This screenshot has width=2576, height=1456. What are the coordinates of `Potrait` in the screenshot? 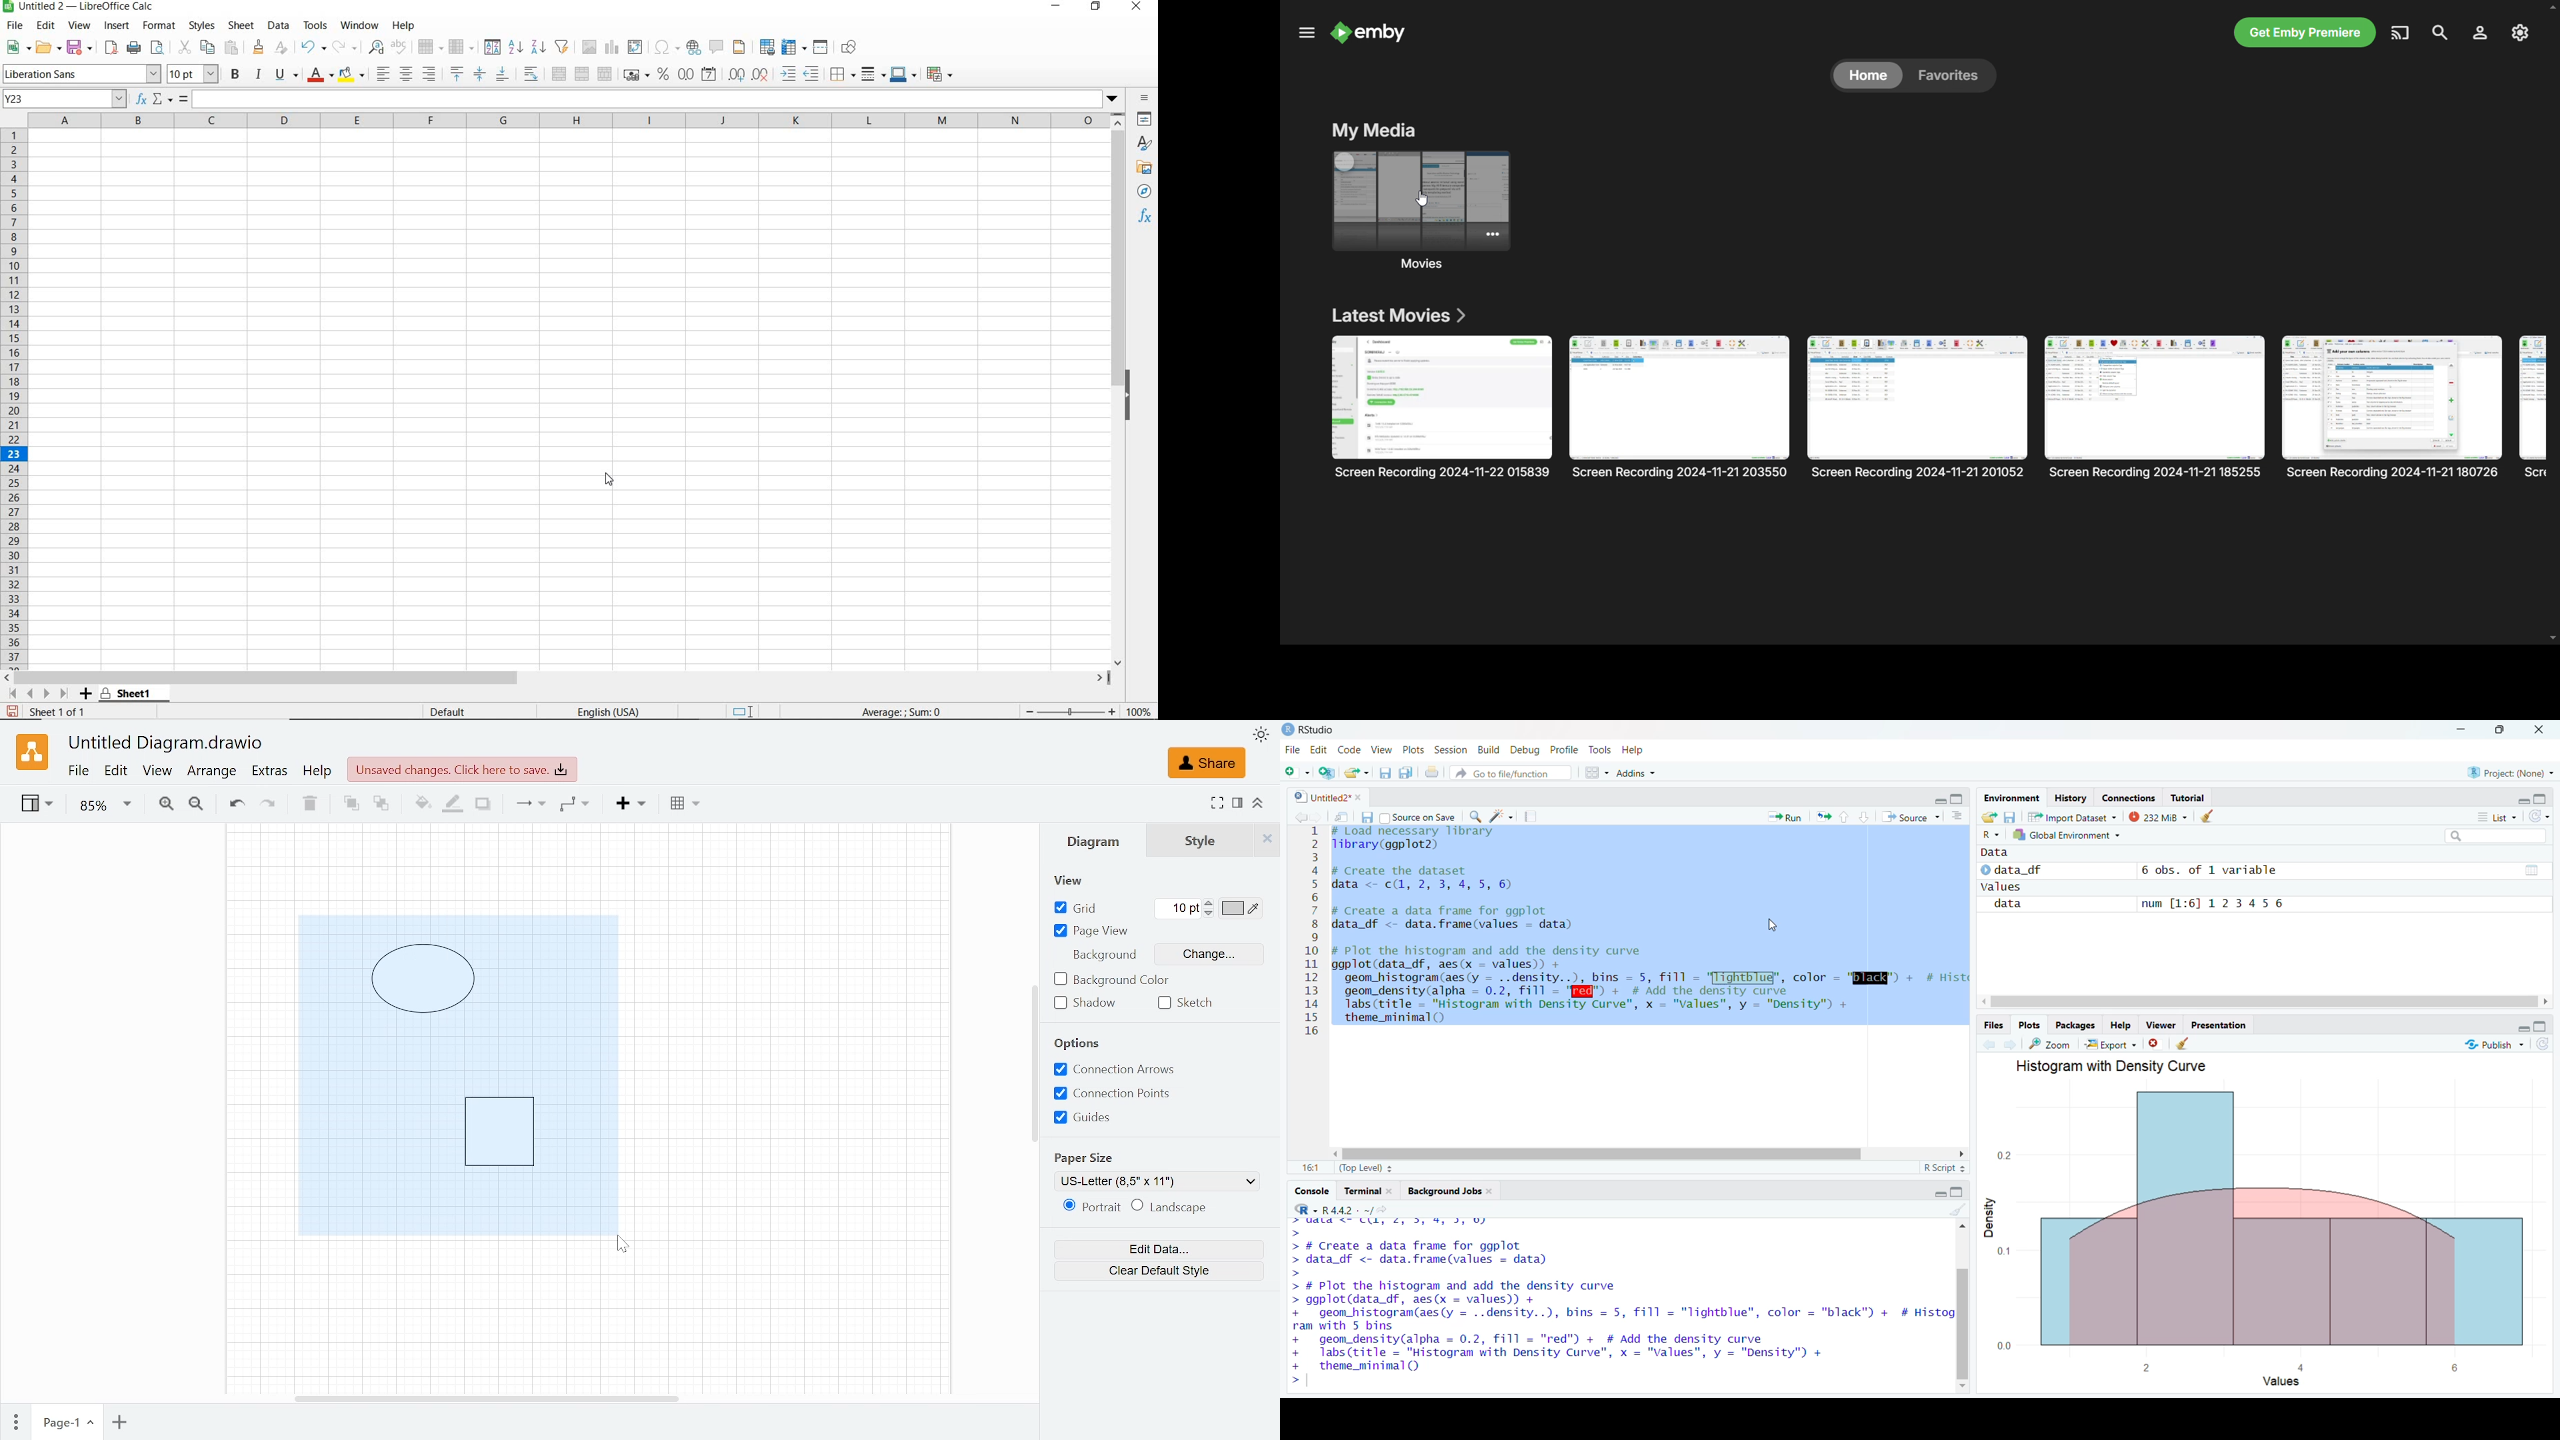 It's located at (1088, 1208).